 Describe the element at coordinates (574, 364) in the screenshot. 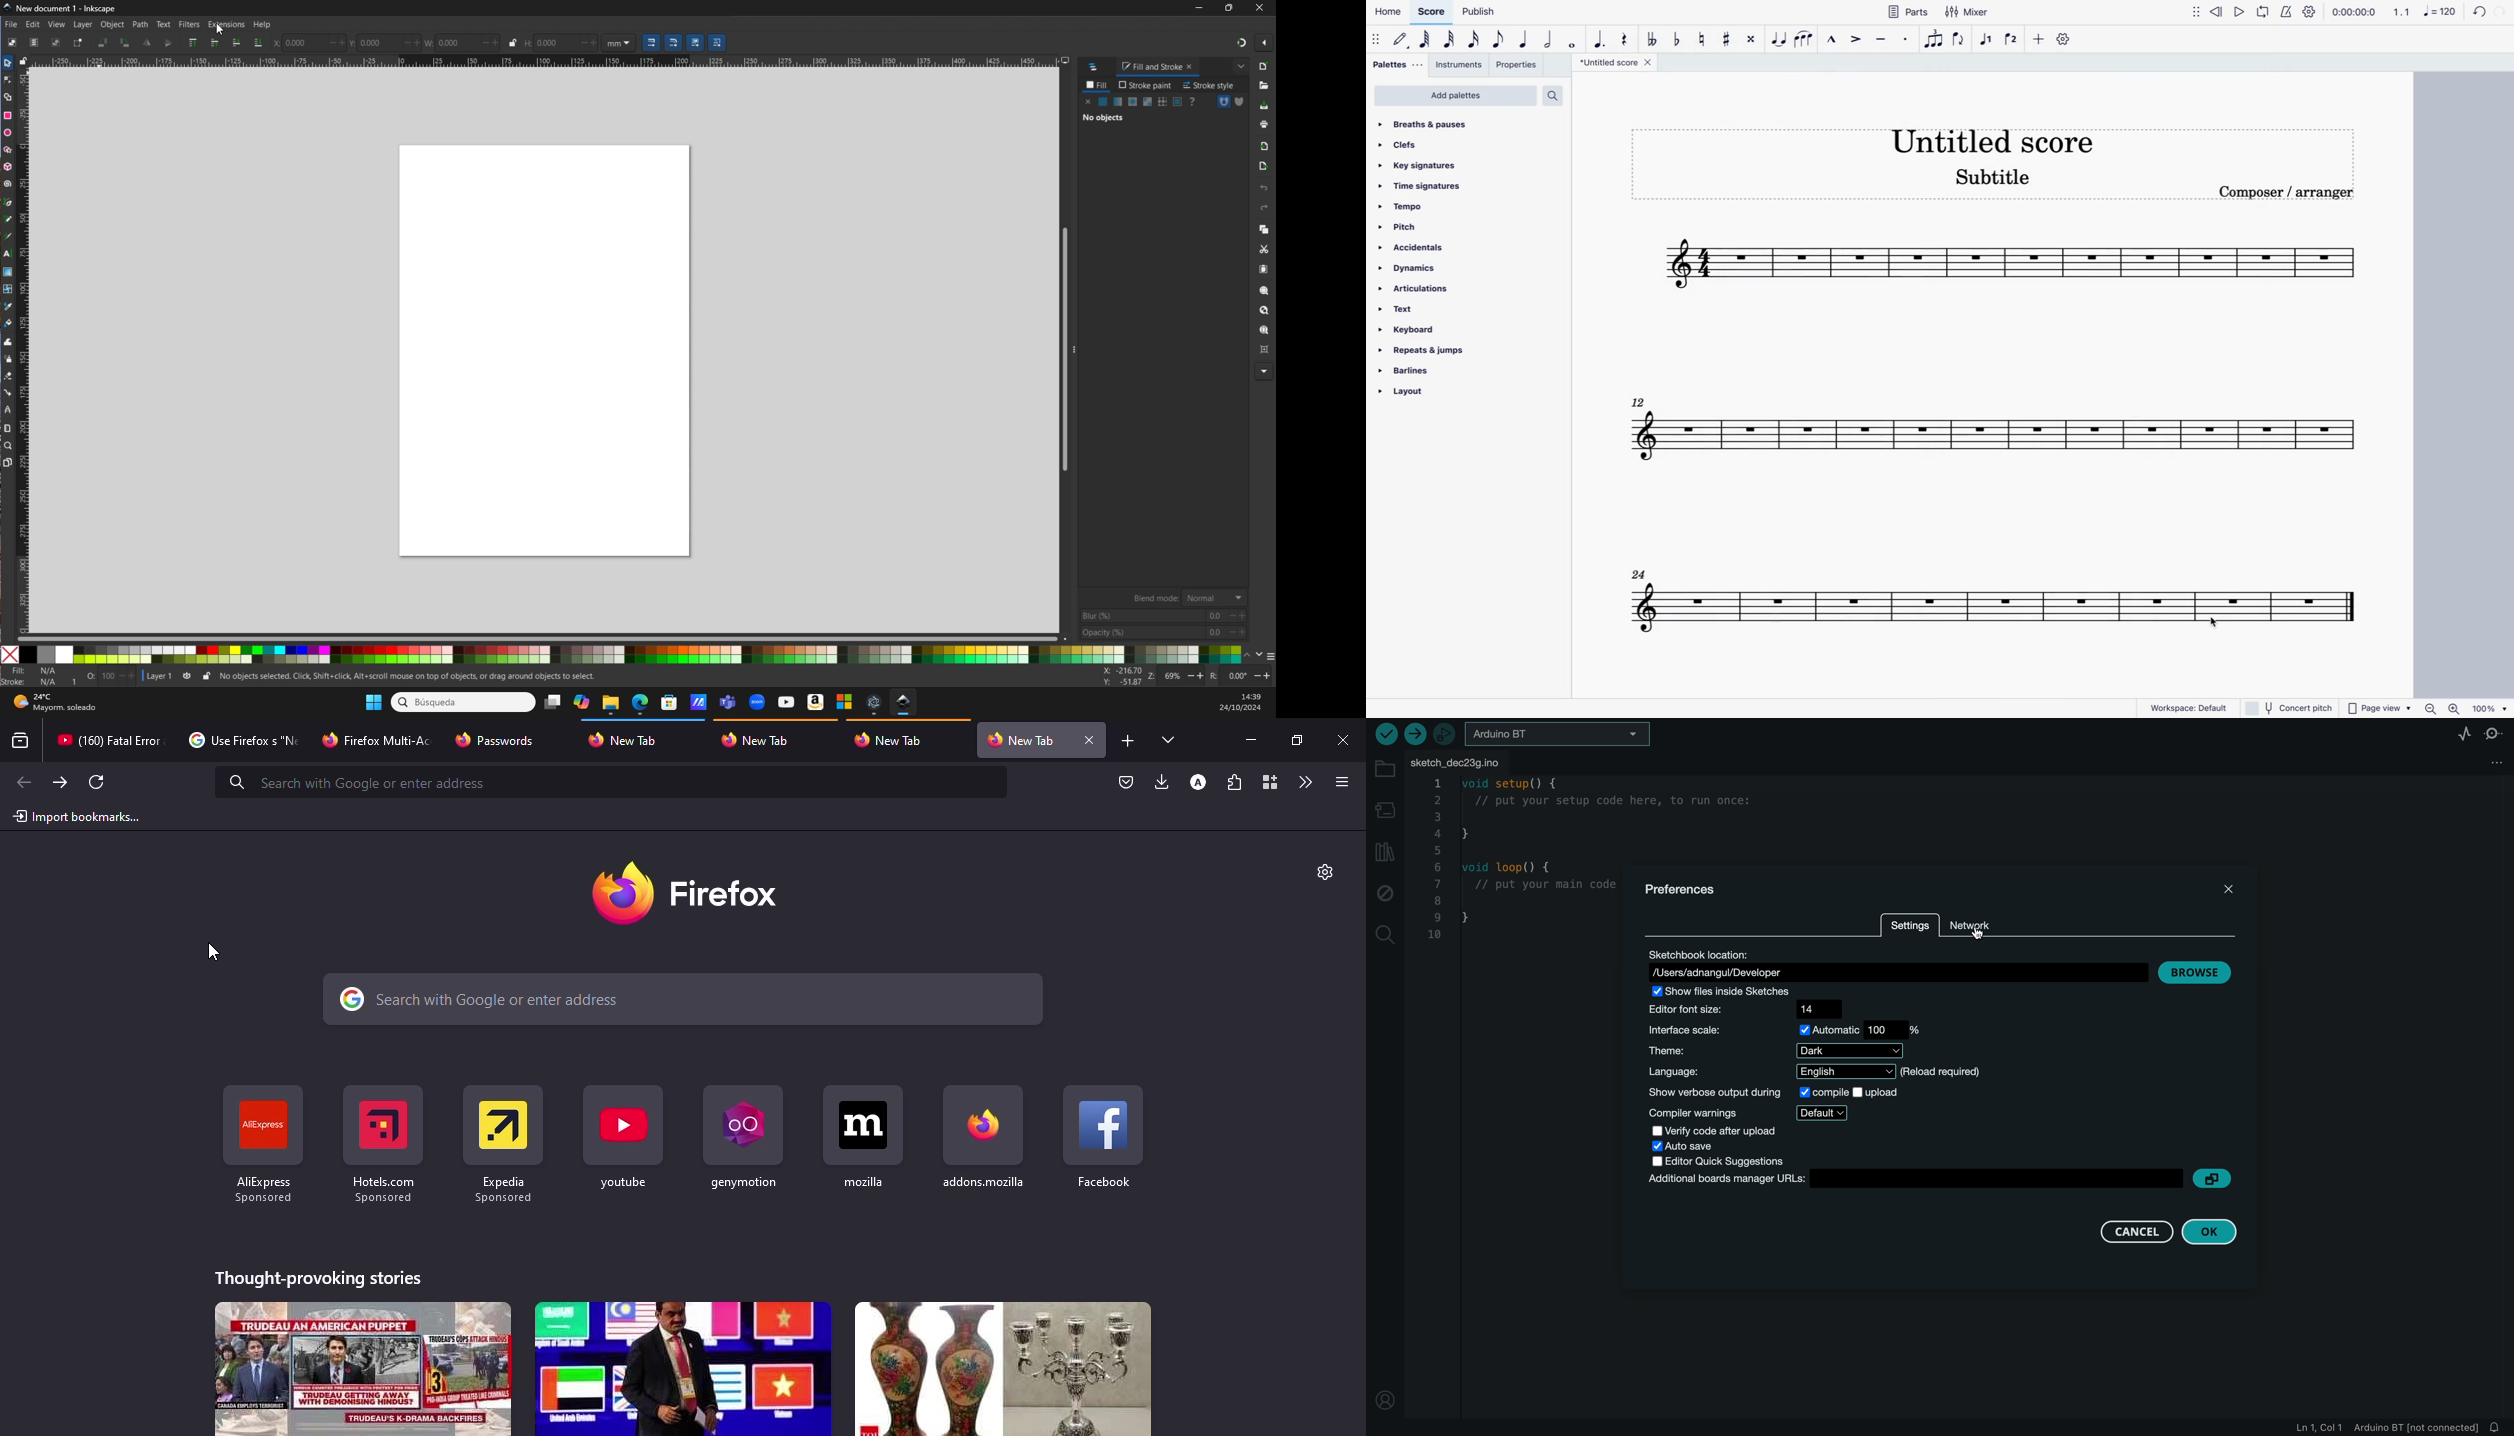

I see `File` at that location.